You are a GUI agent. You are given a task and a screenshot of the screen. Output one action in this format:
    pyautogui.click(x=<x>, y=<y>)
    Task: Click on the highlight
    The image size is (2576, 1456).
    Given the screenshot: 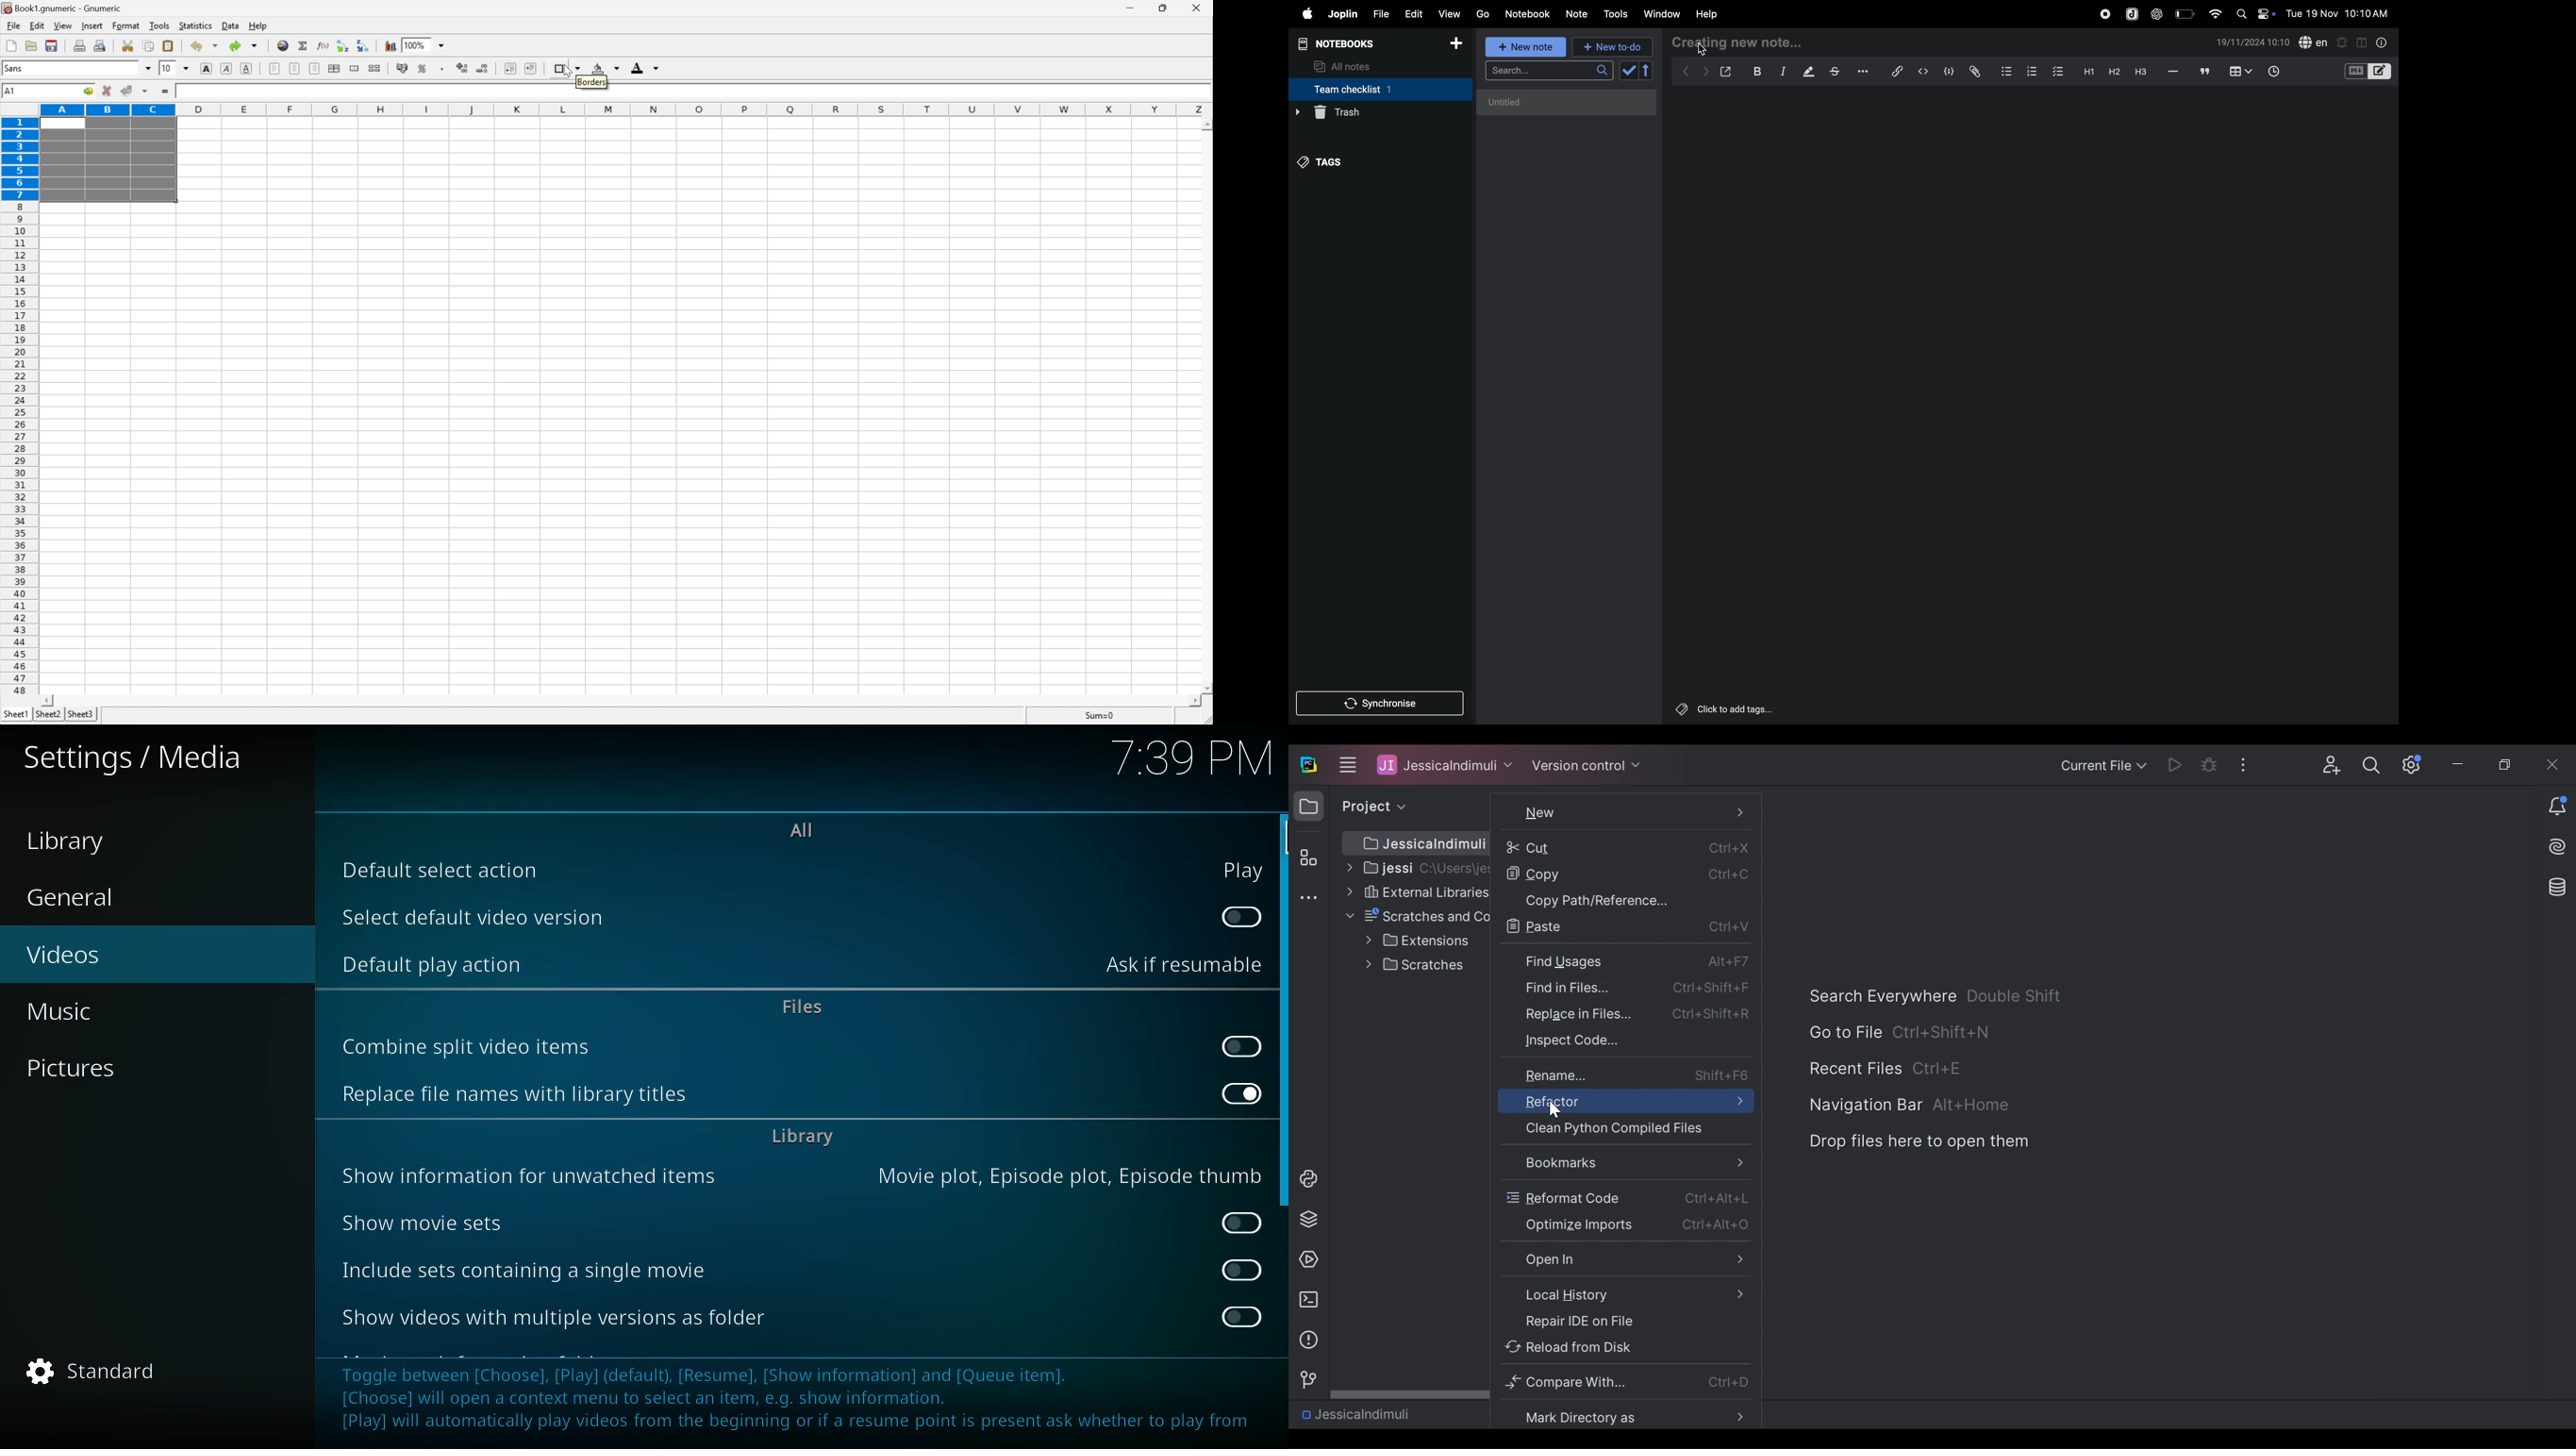 What is the action you would take?
    pyautogui.click(x=1808, y=72)
    